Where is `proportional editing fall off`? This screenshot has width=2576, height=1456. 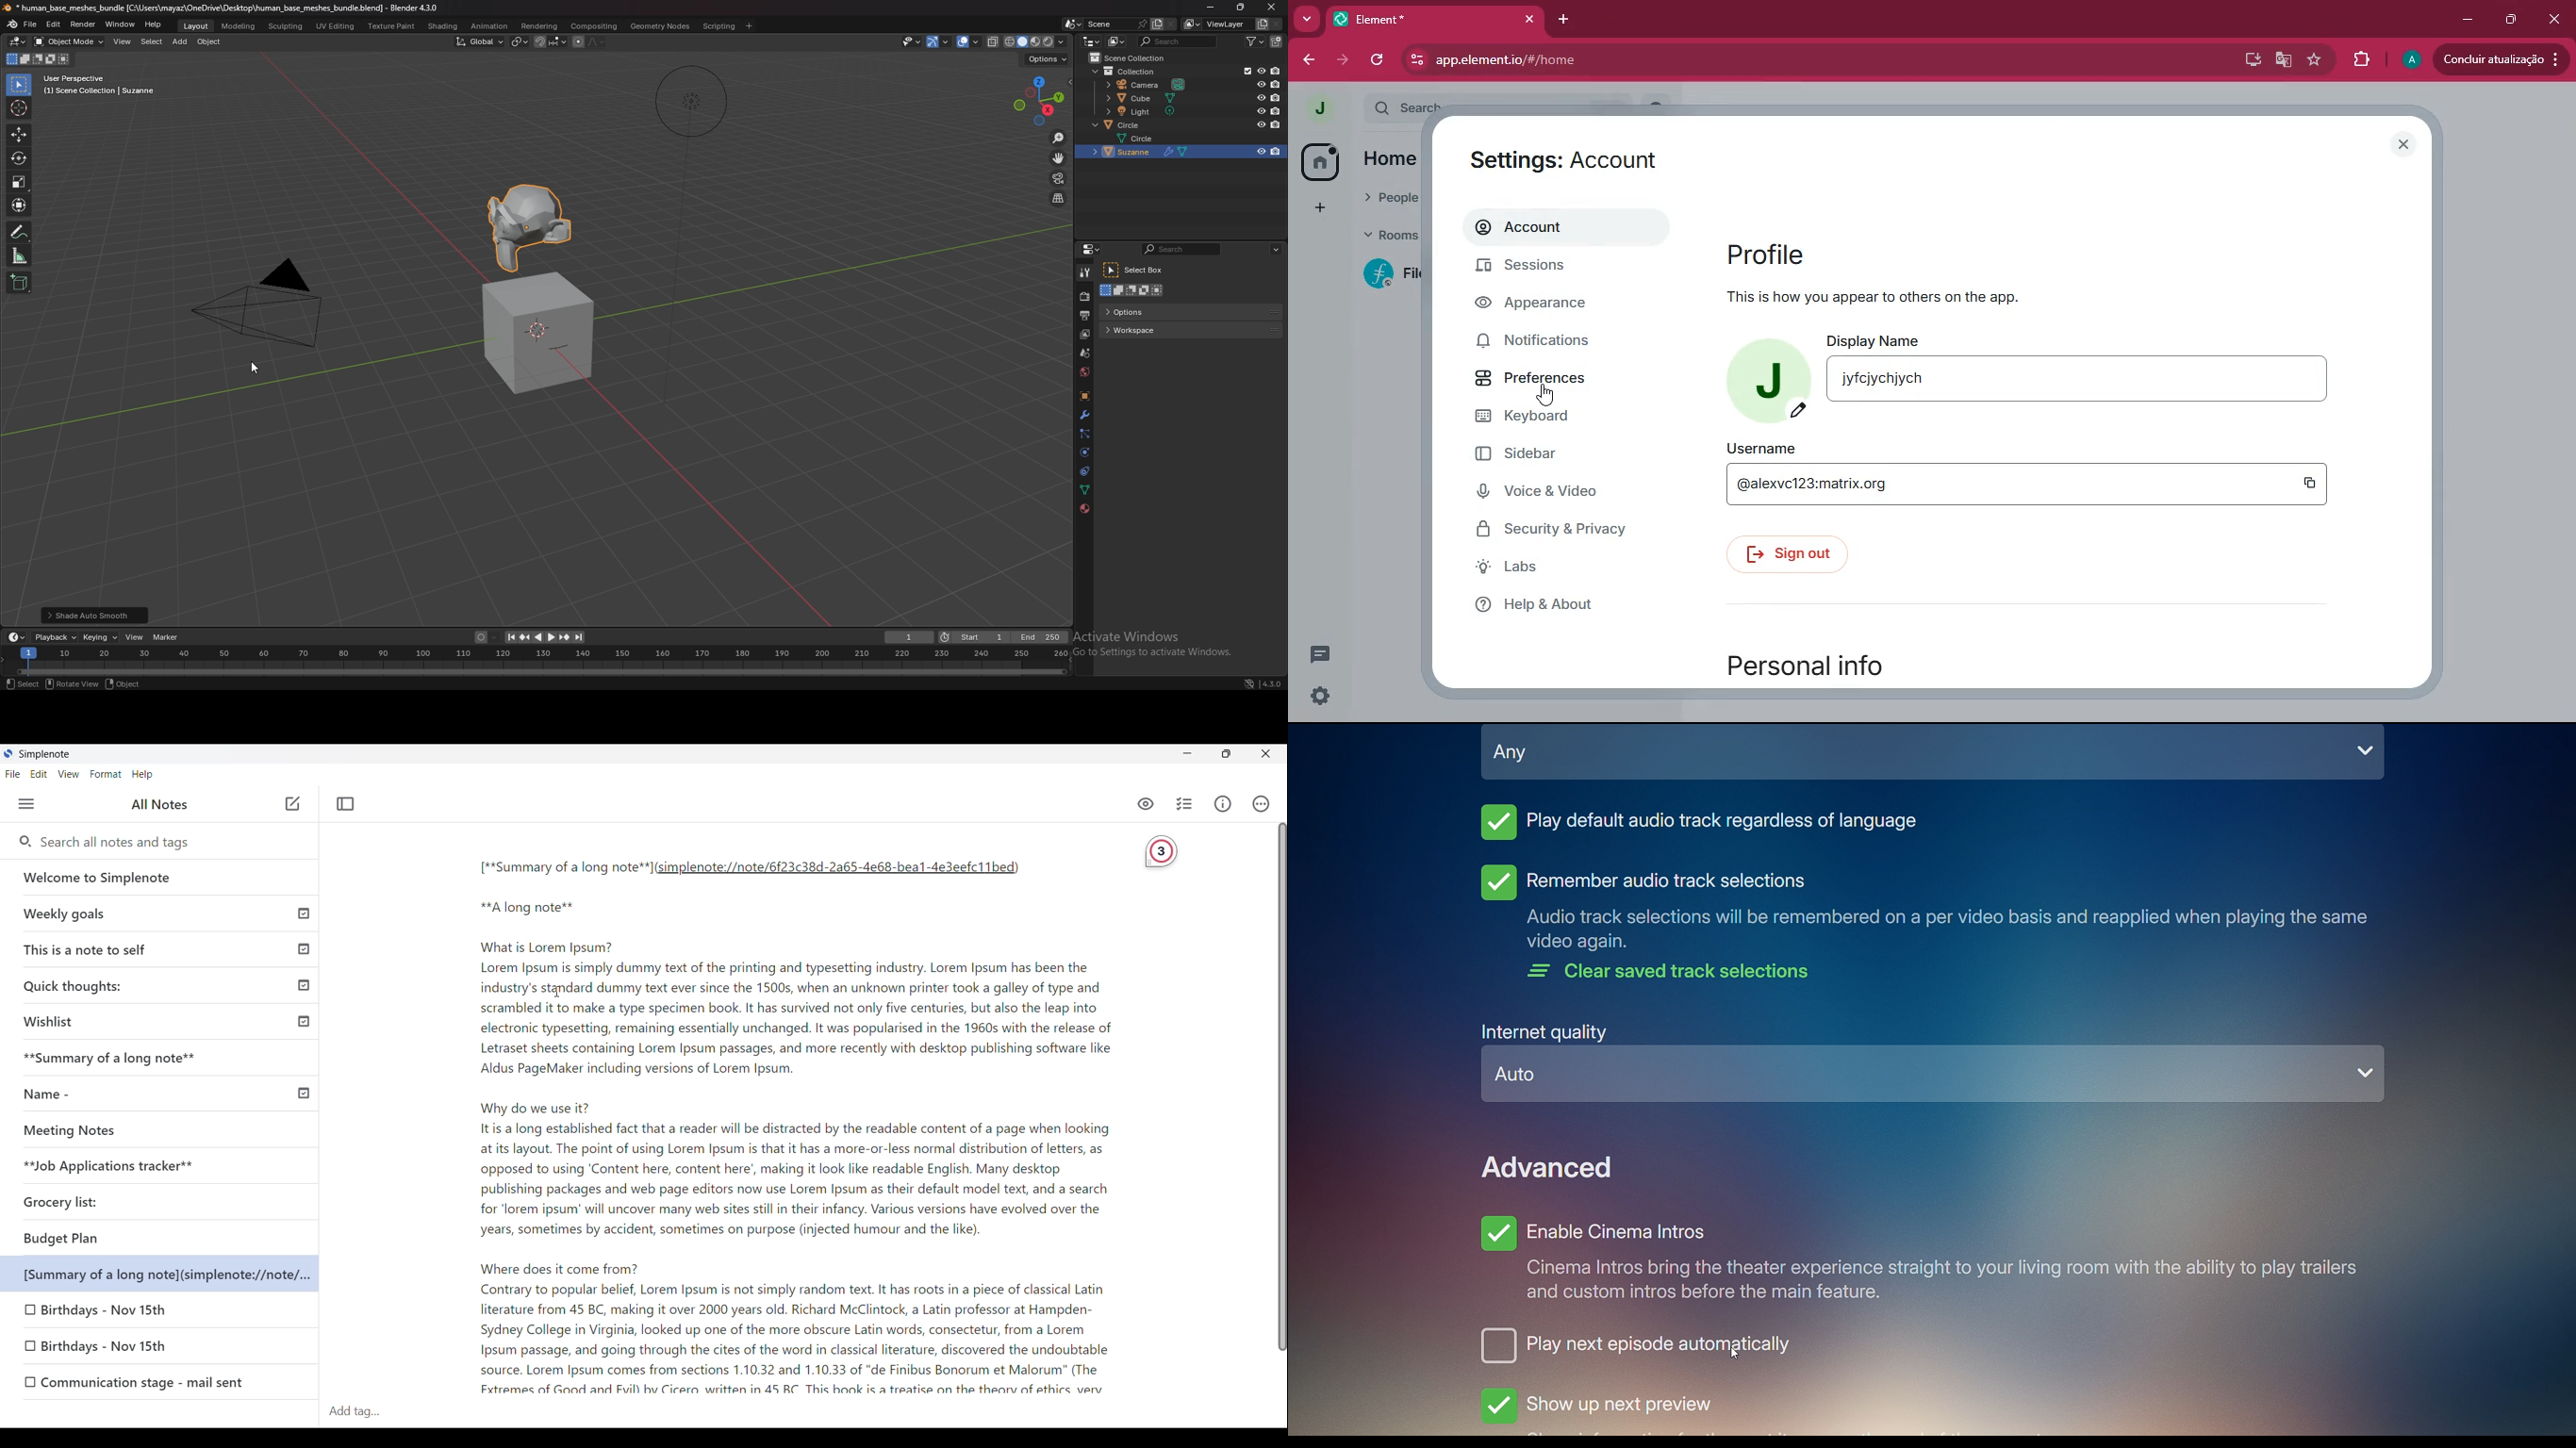 proportional editing fall off is located at coordinates (598, 43).